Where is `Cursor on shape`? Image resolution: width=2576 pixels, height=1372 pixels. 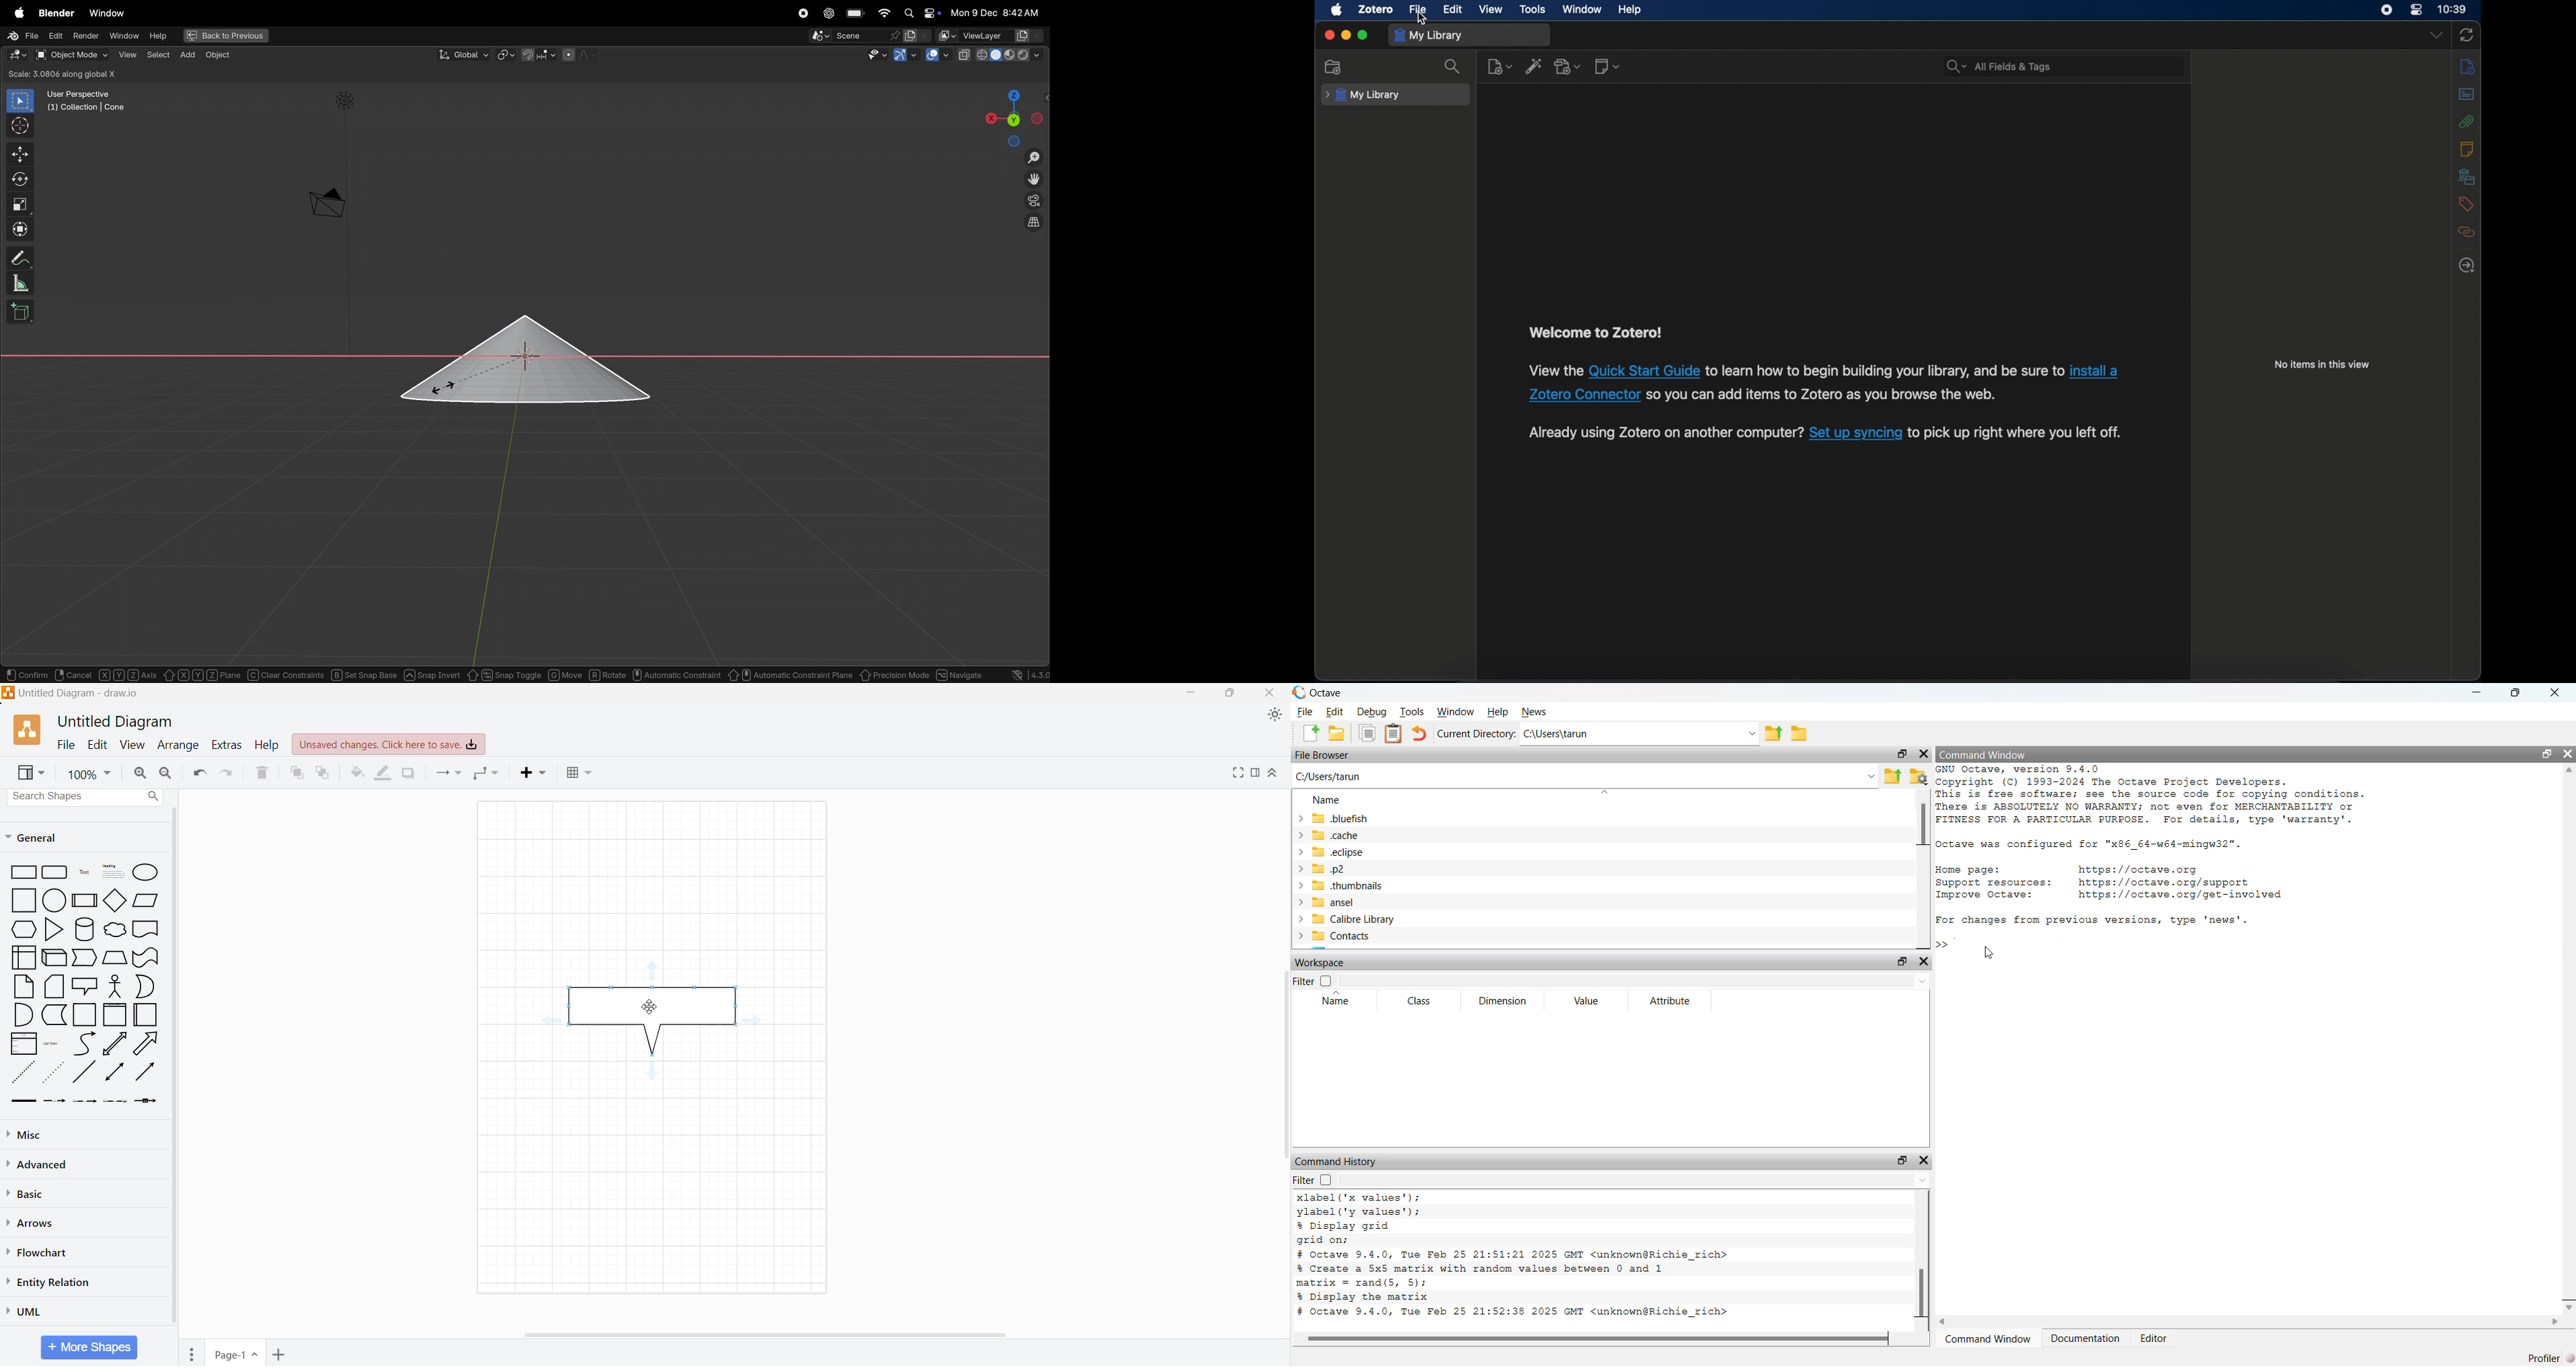 Cursor on shape is located at coordinates (653, 1008).